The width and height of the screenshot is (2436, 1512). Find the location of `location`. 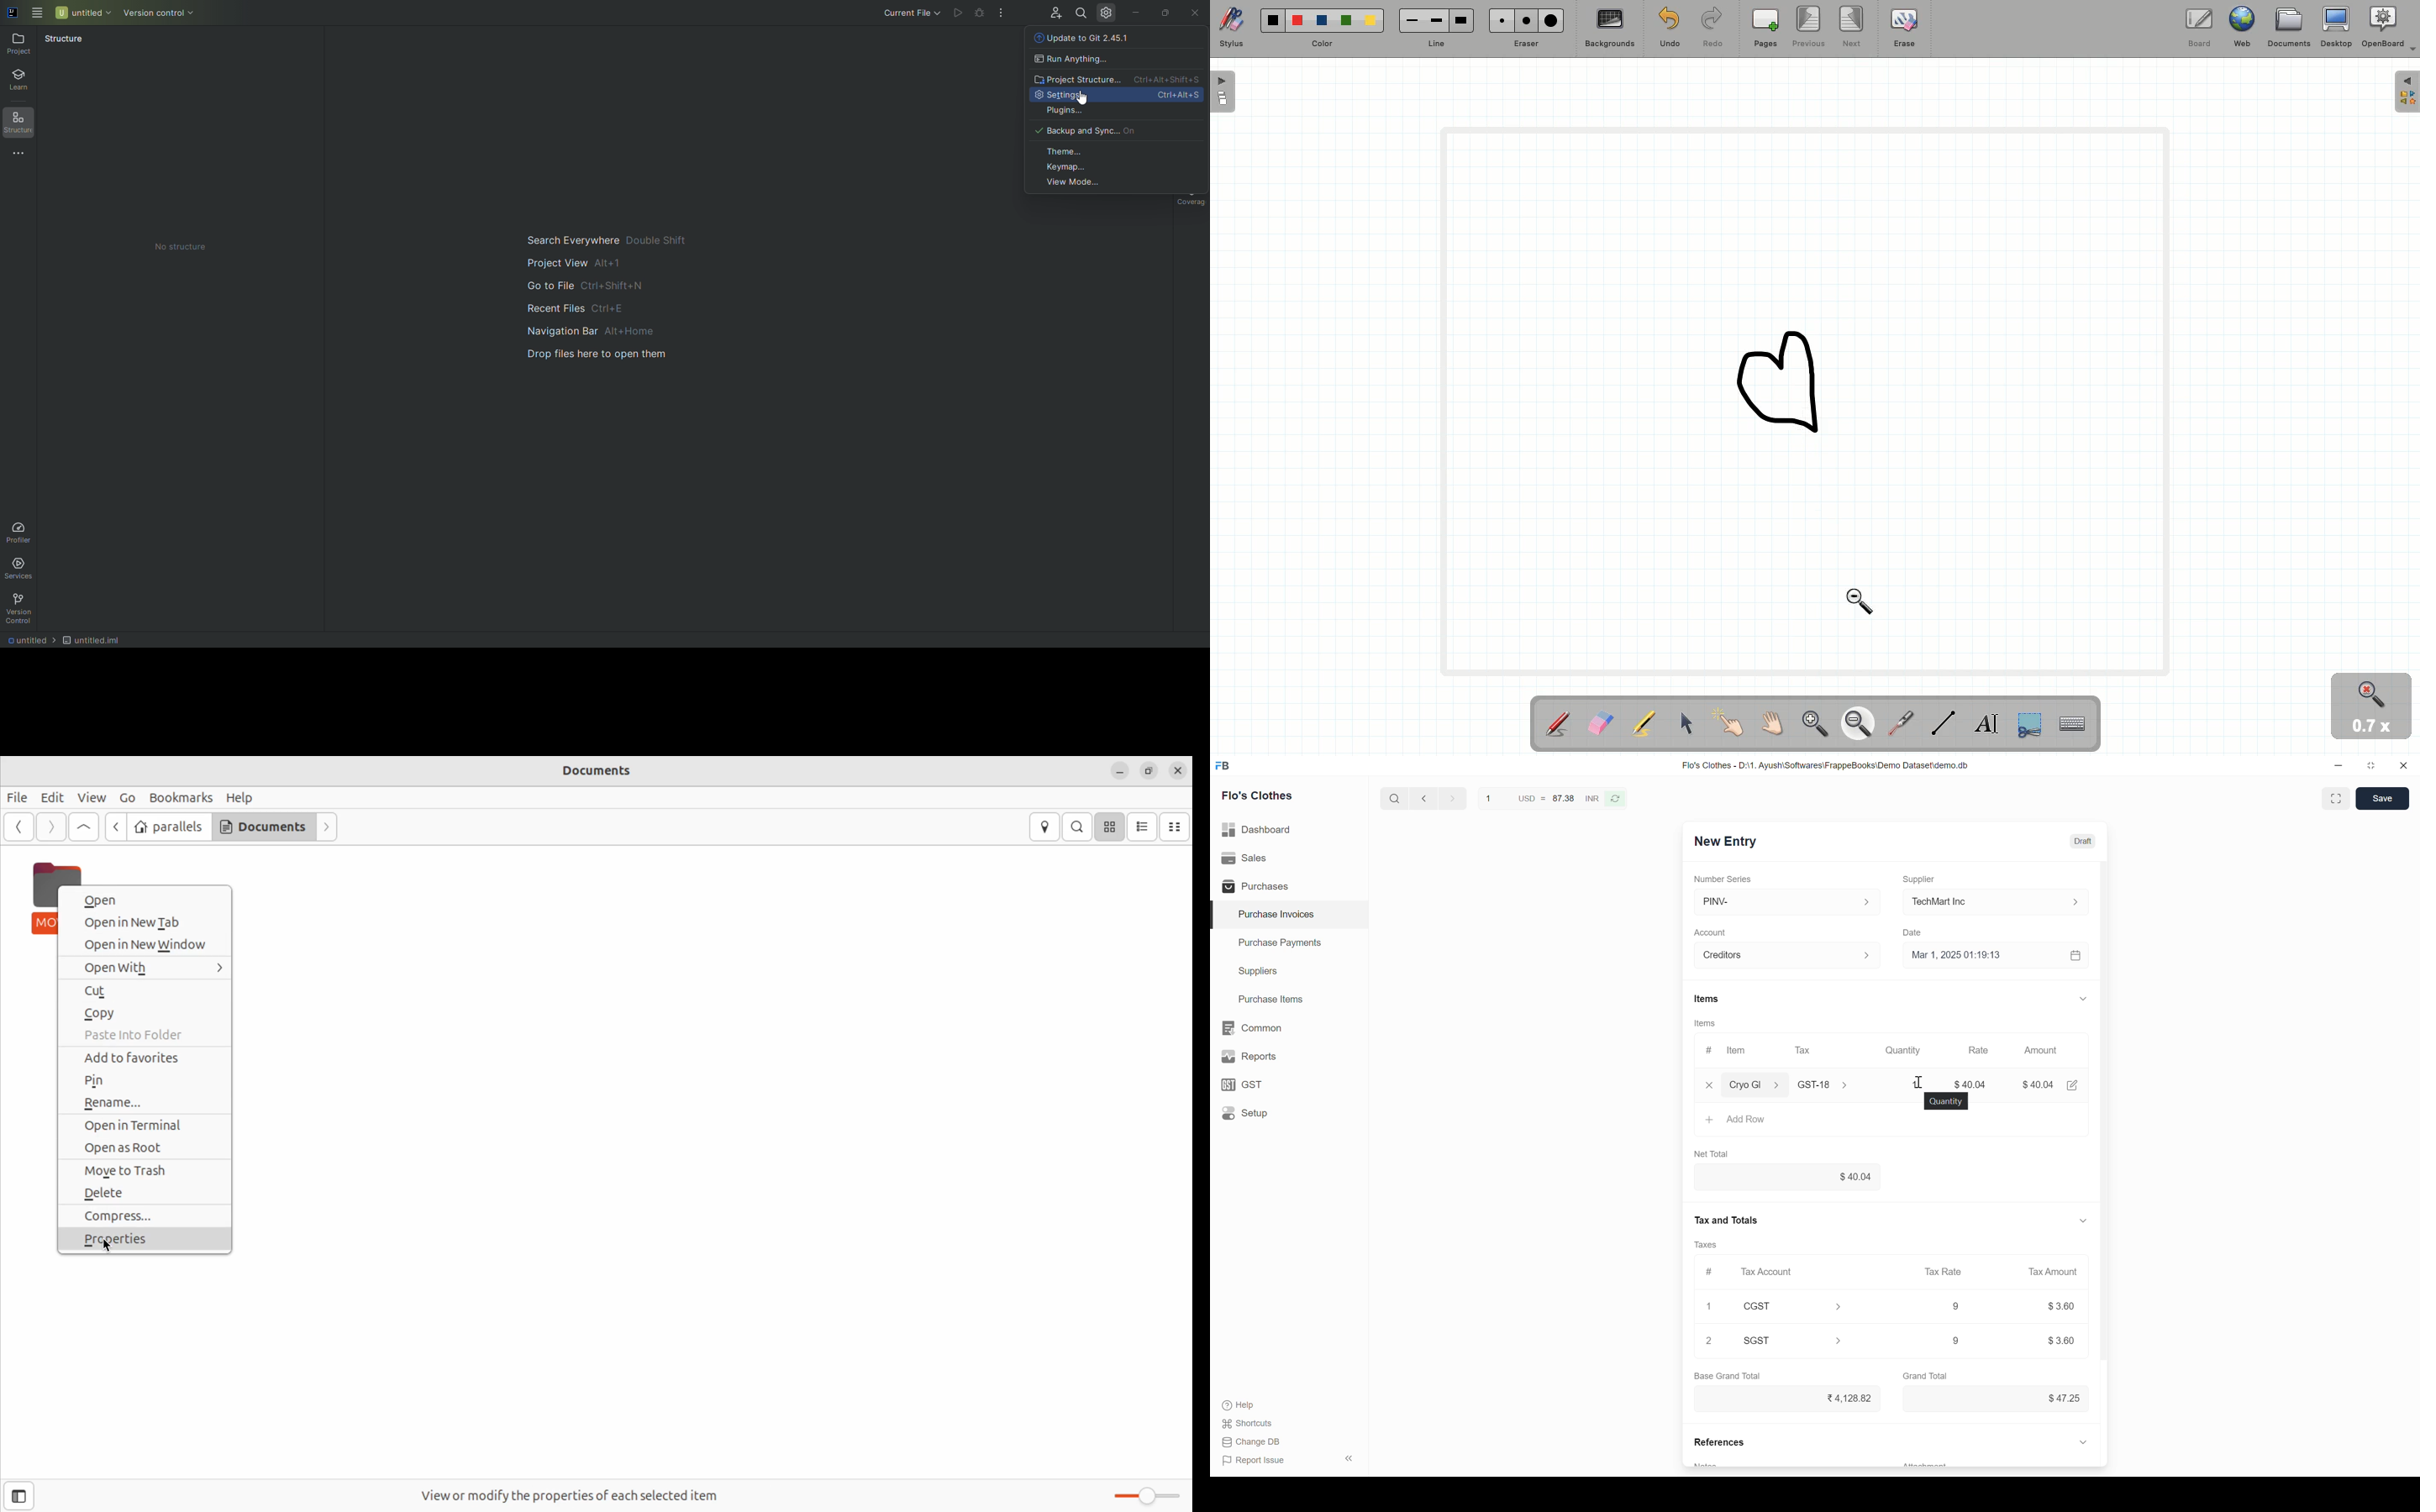

location is located at coordinates (1045, 827).